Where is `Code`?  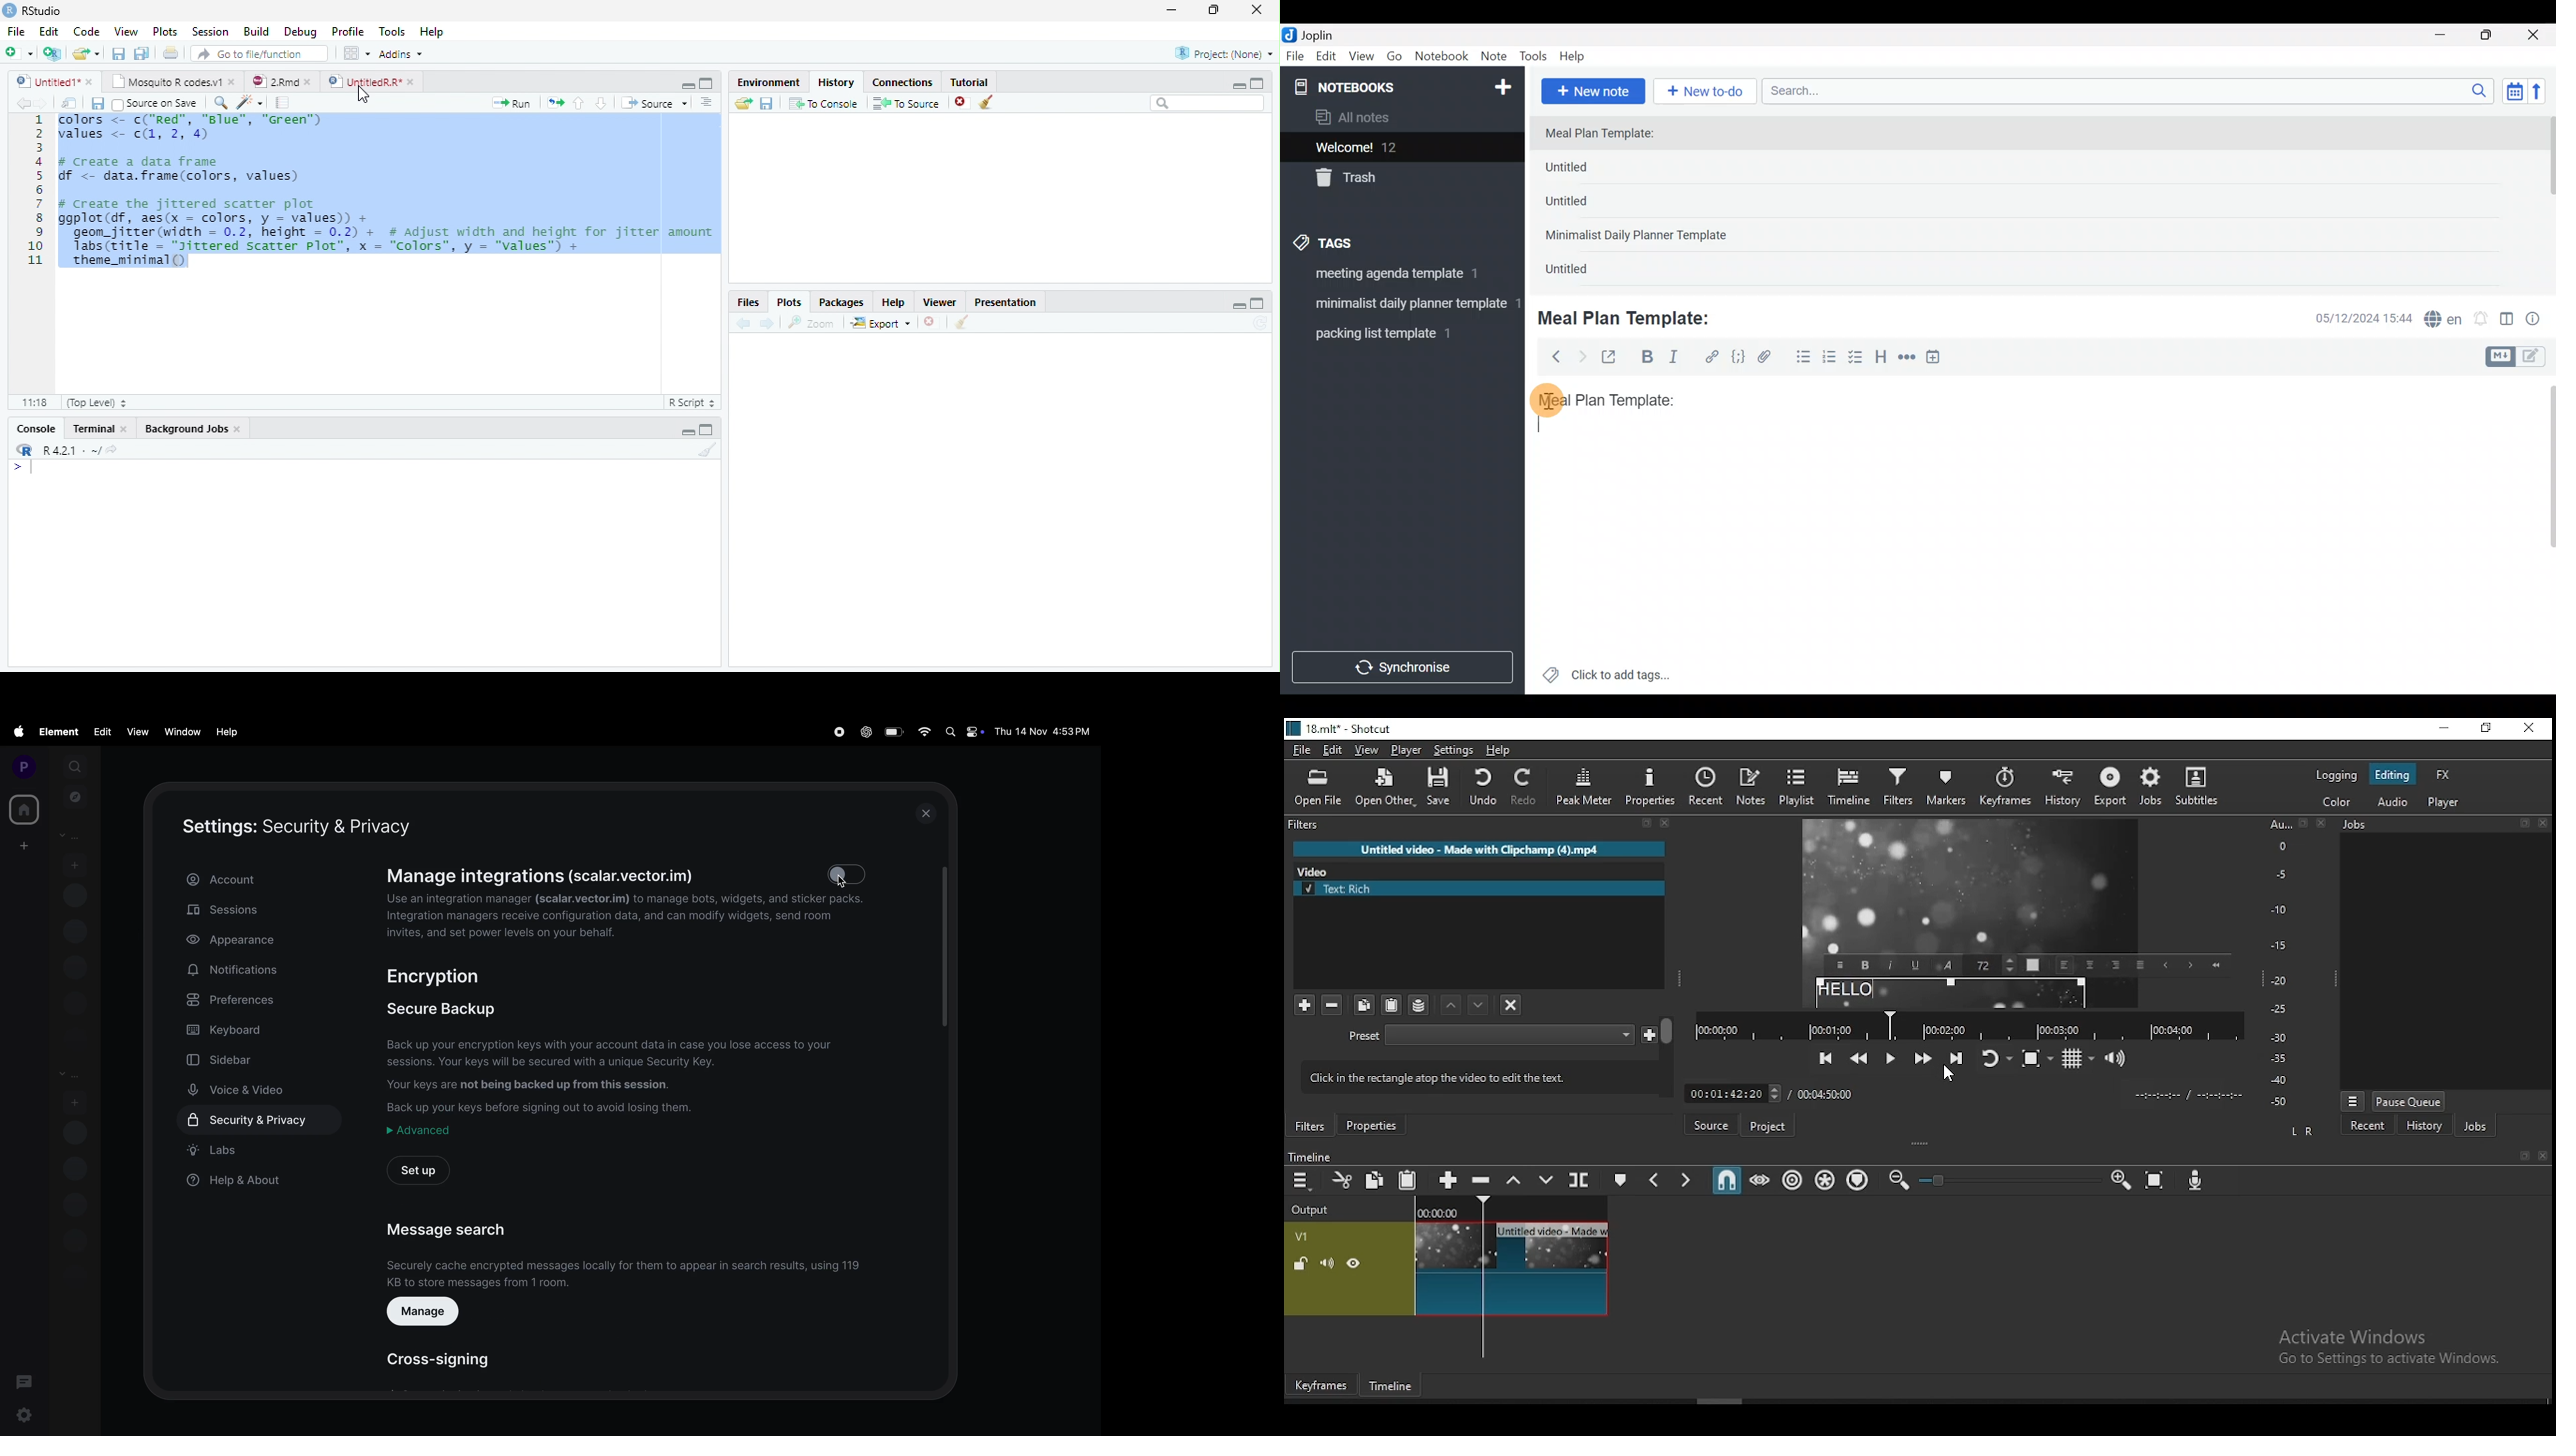
Code is located at coordinates (86, 31).